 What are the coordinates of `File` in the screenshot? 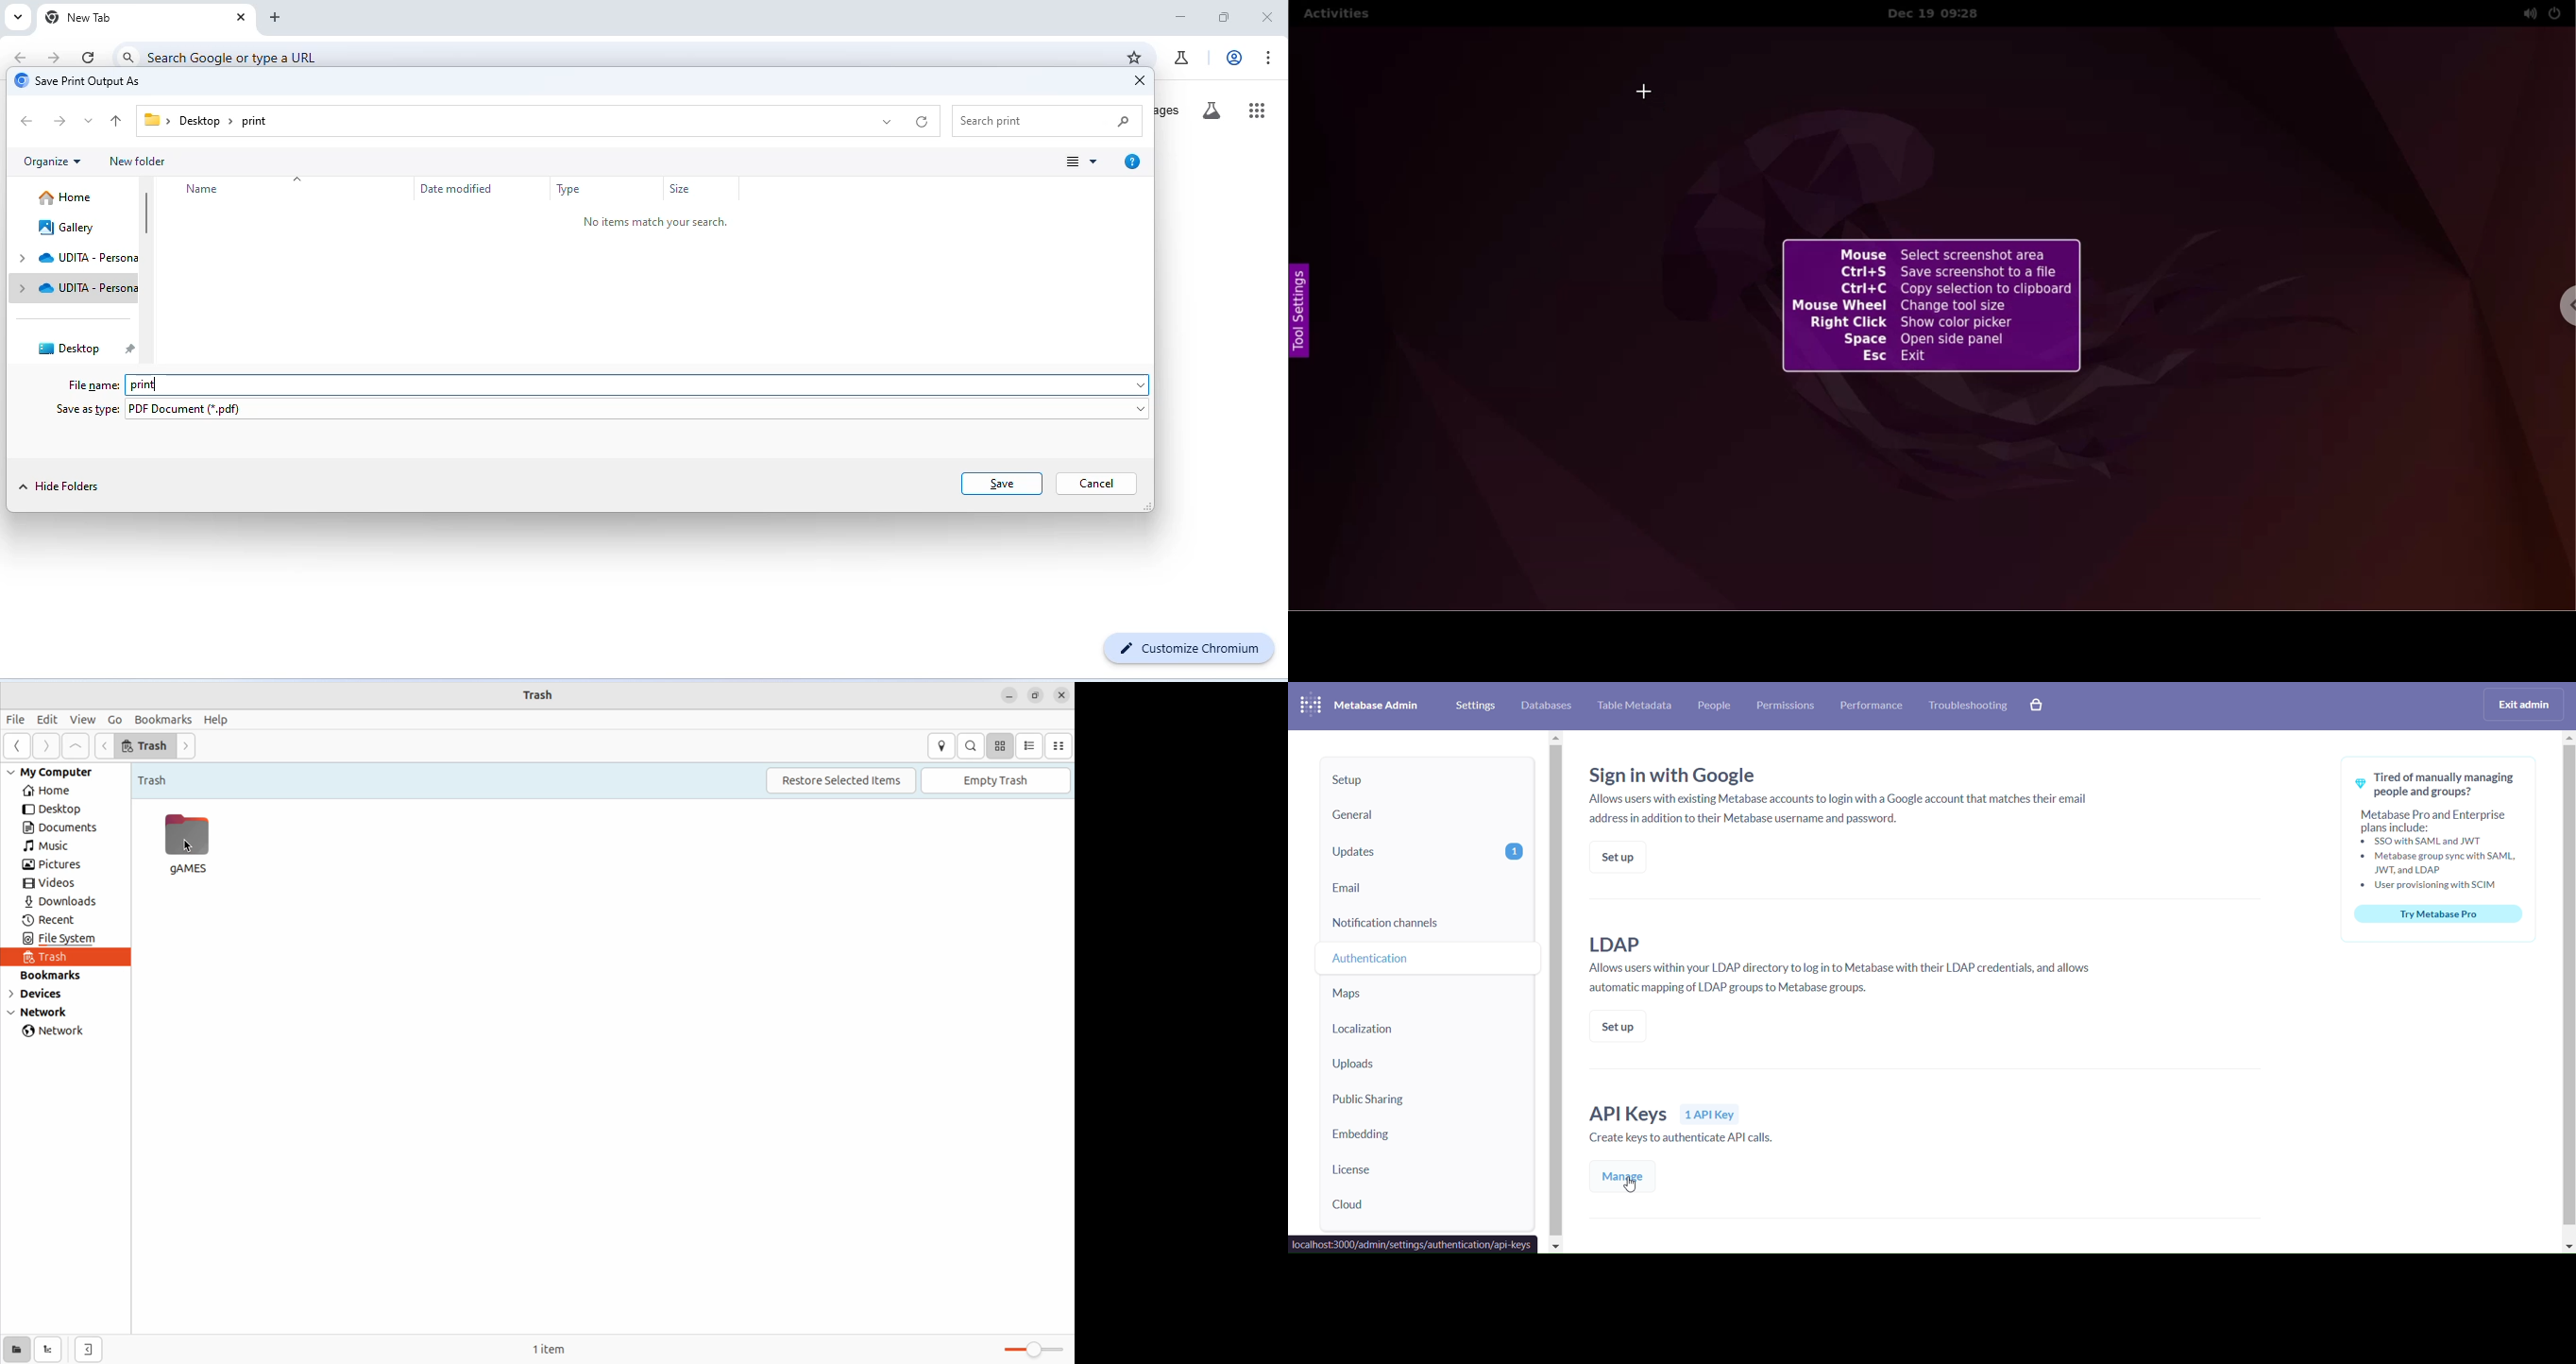 It's located at (17, 721).